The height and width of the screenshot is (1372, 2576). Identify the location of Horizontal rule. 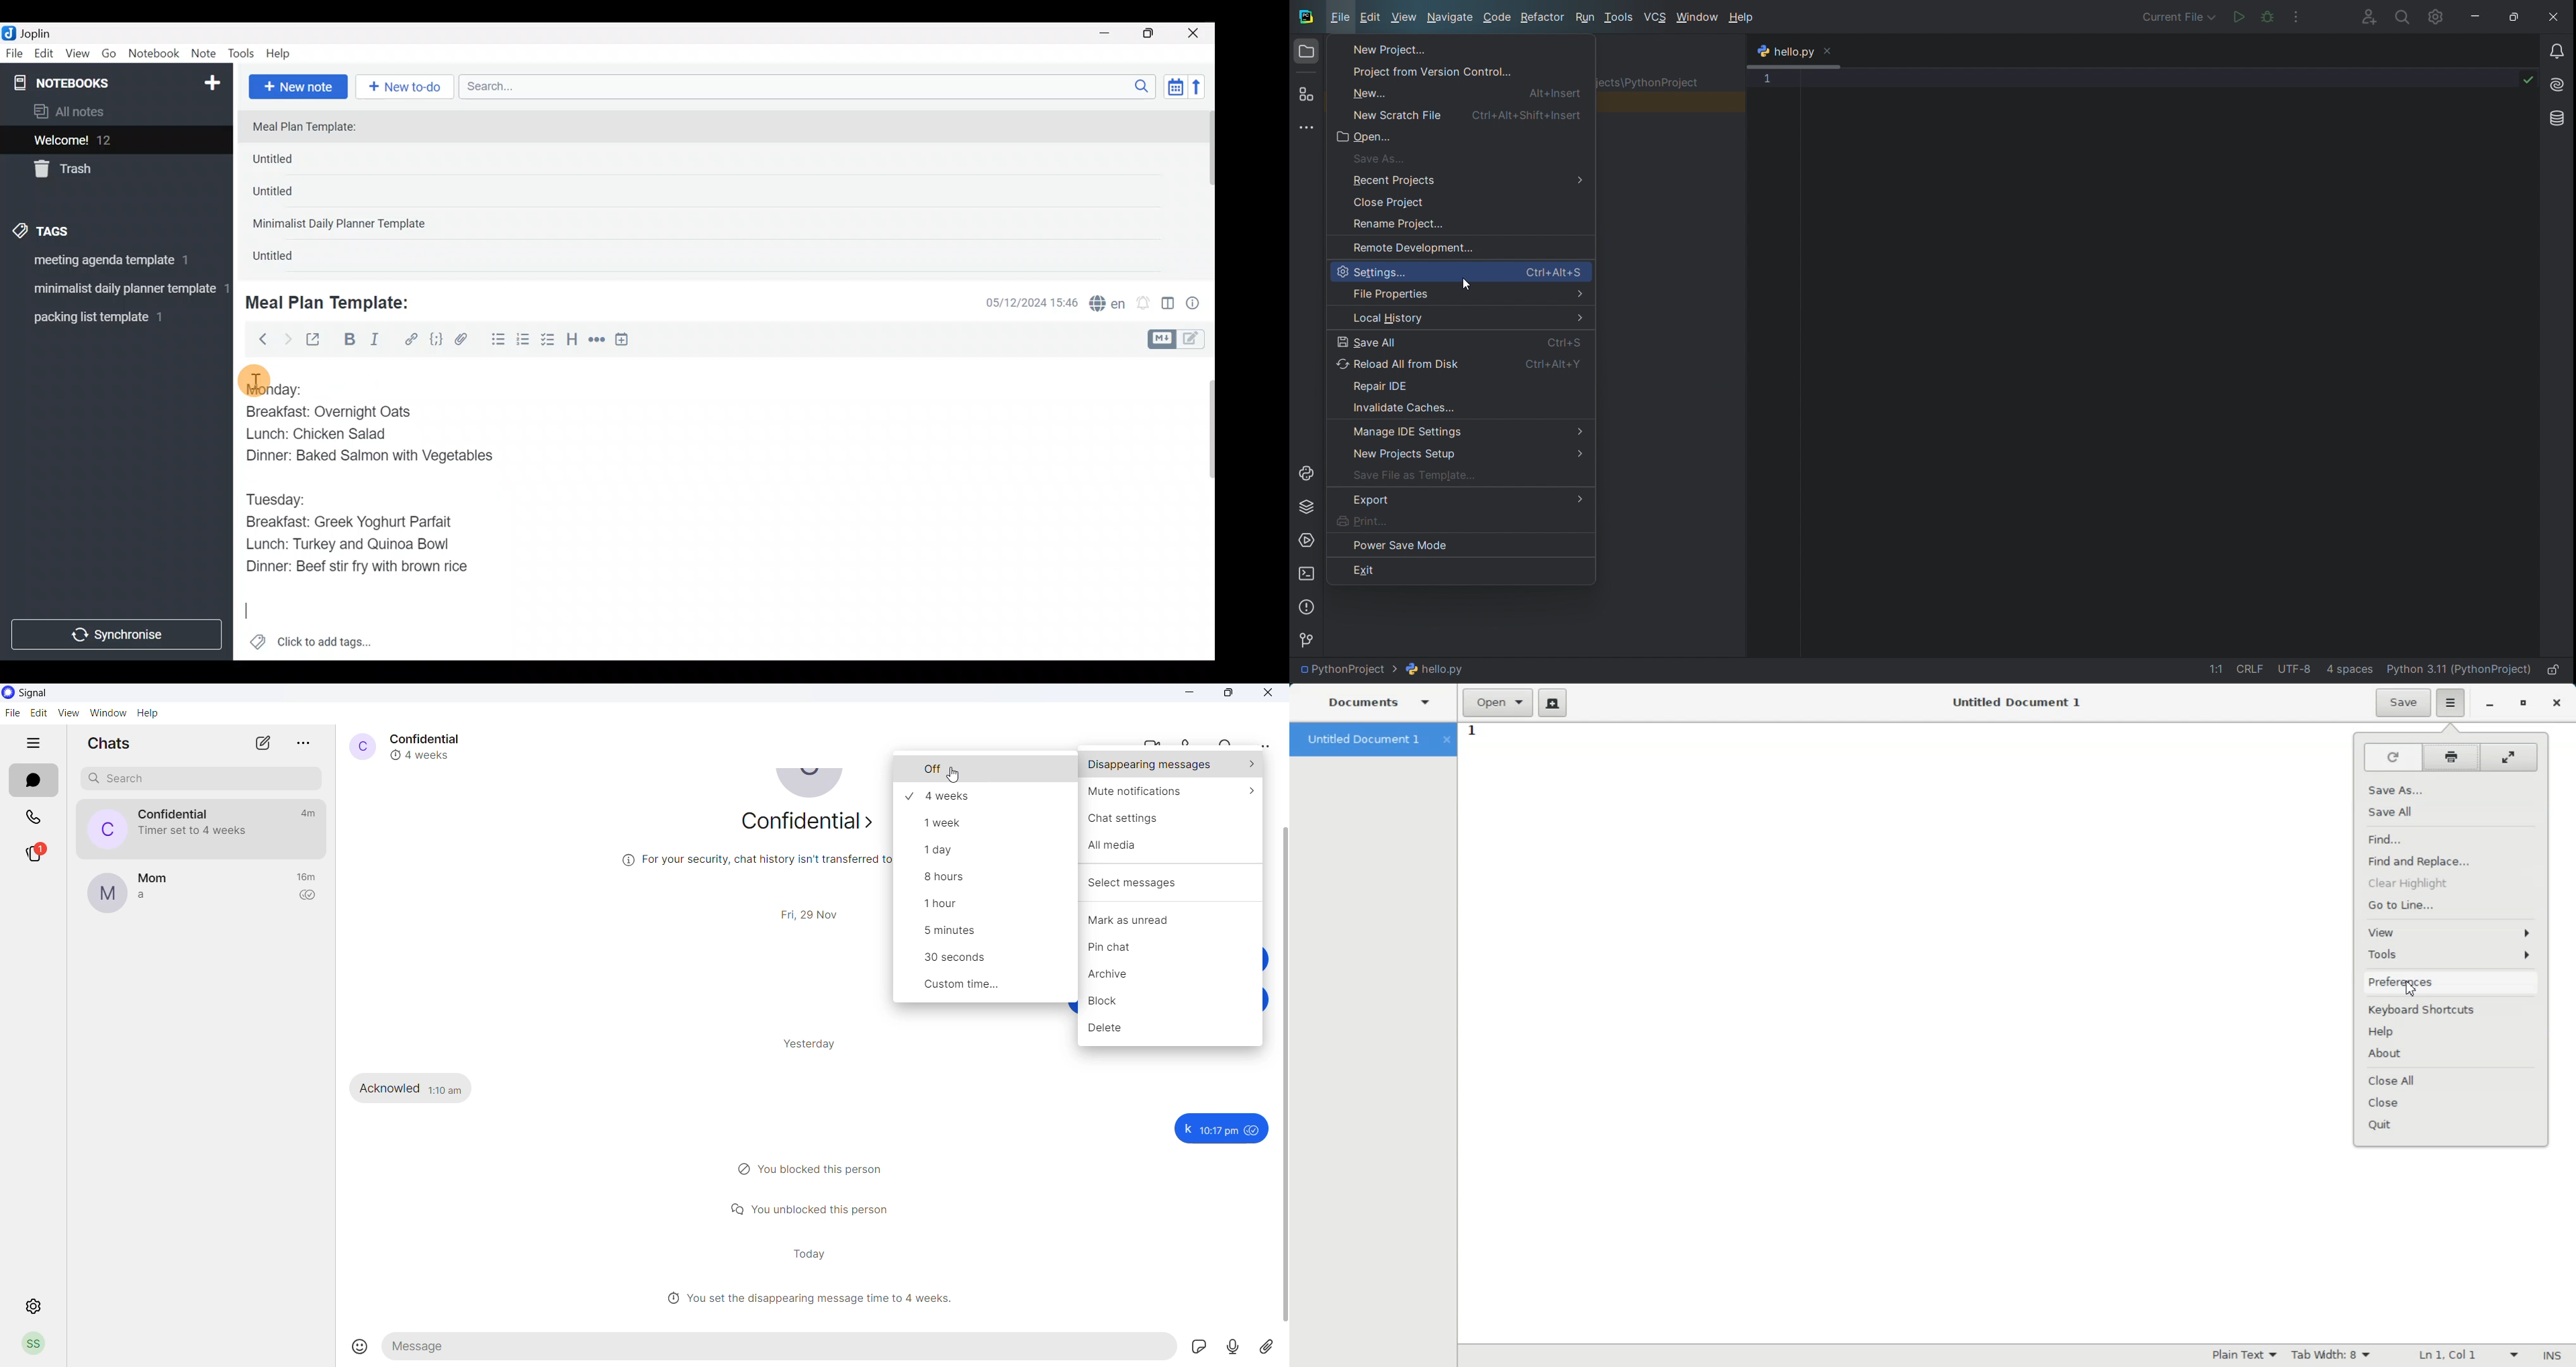
(597, 341).